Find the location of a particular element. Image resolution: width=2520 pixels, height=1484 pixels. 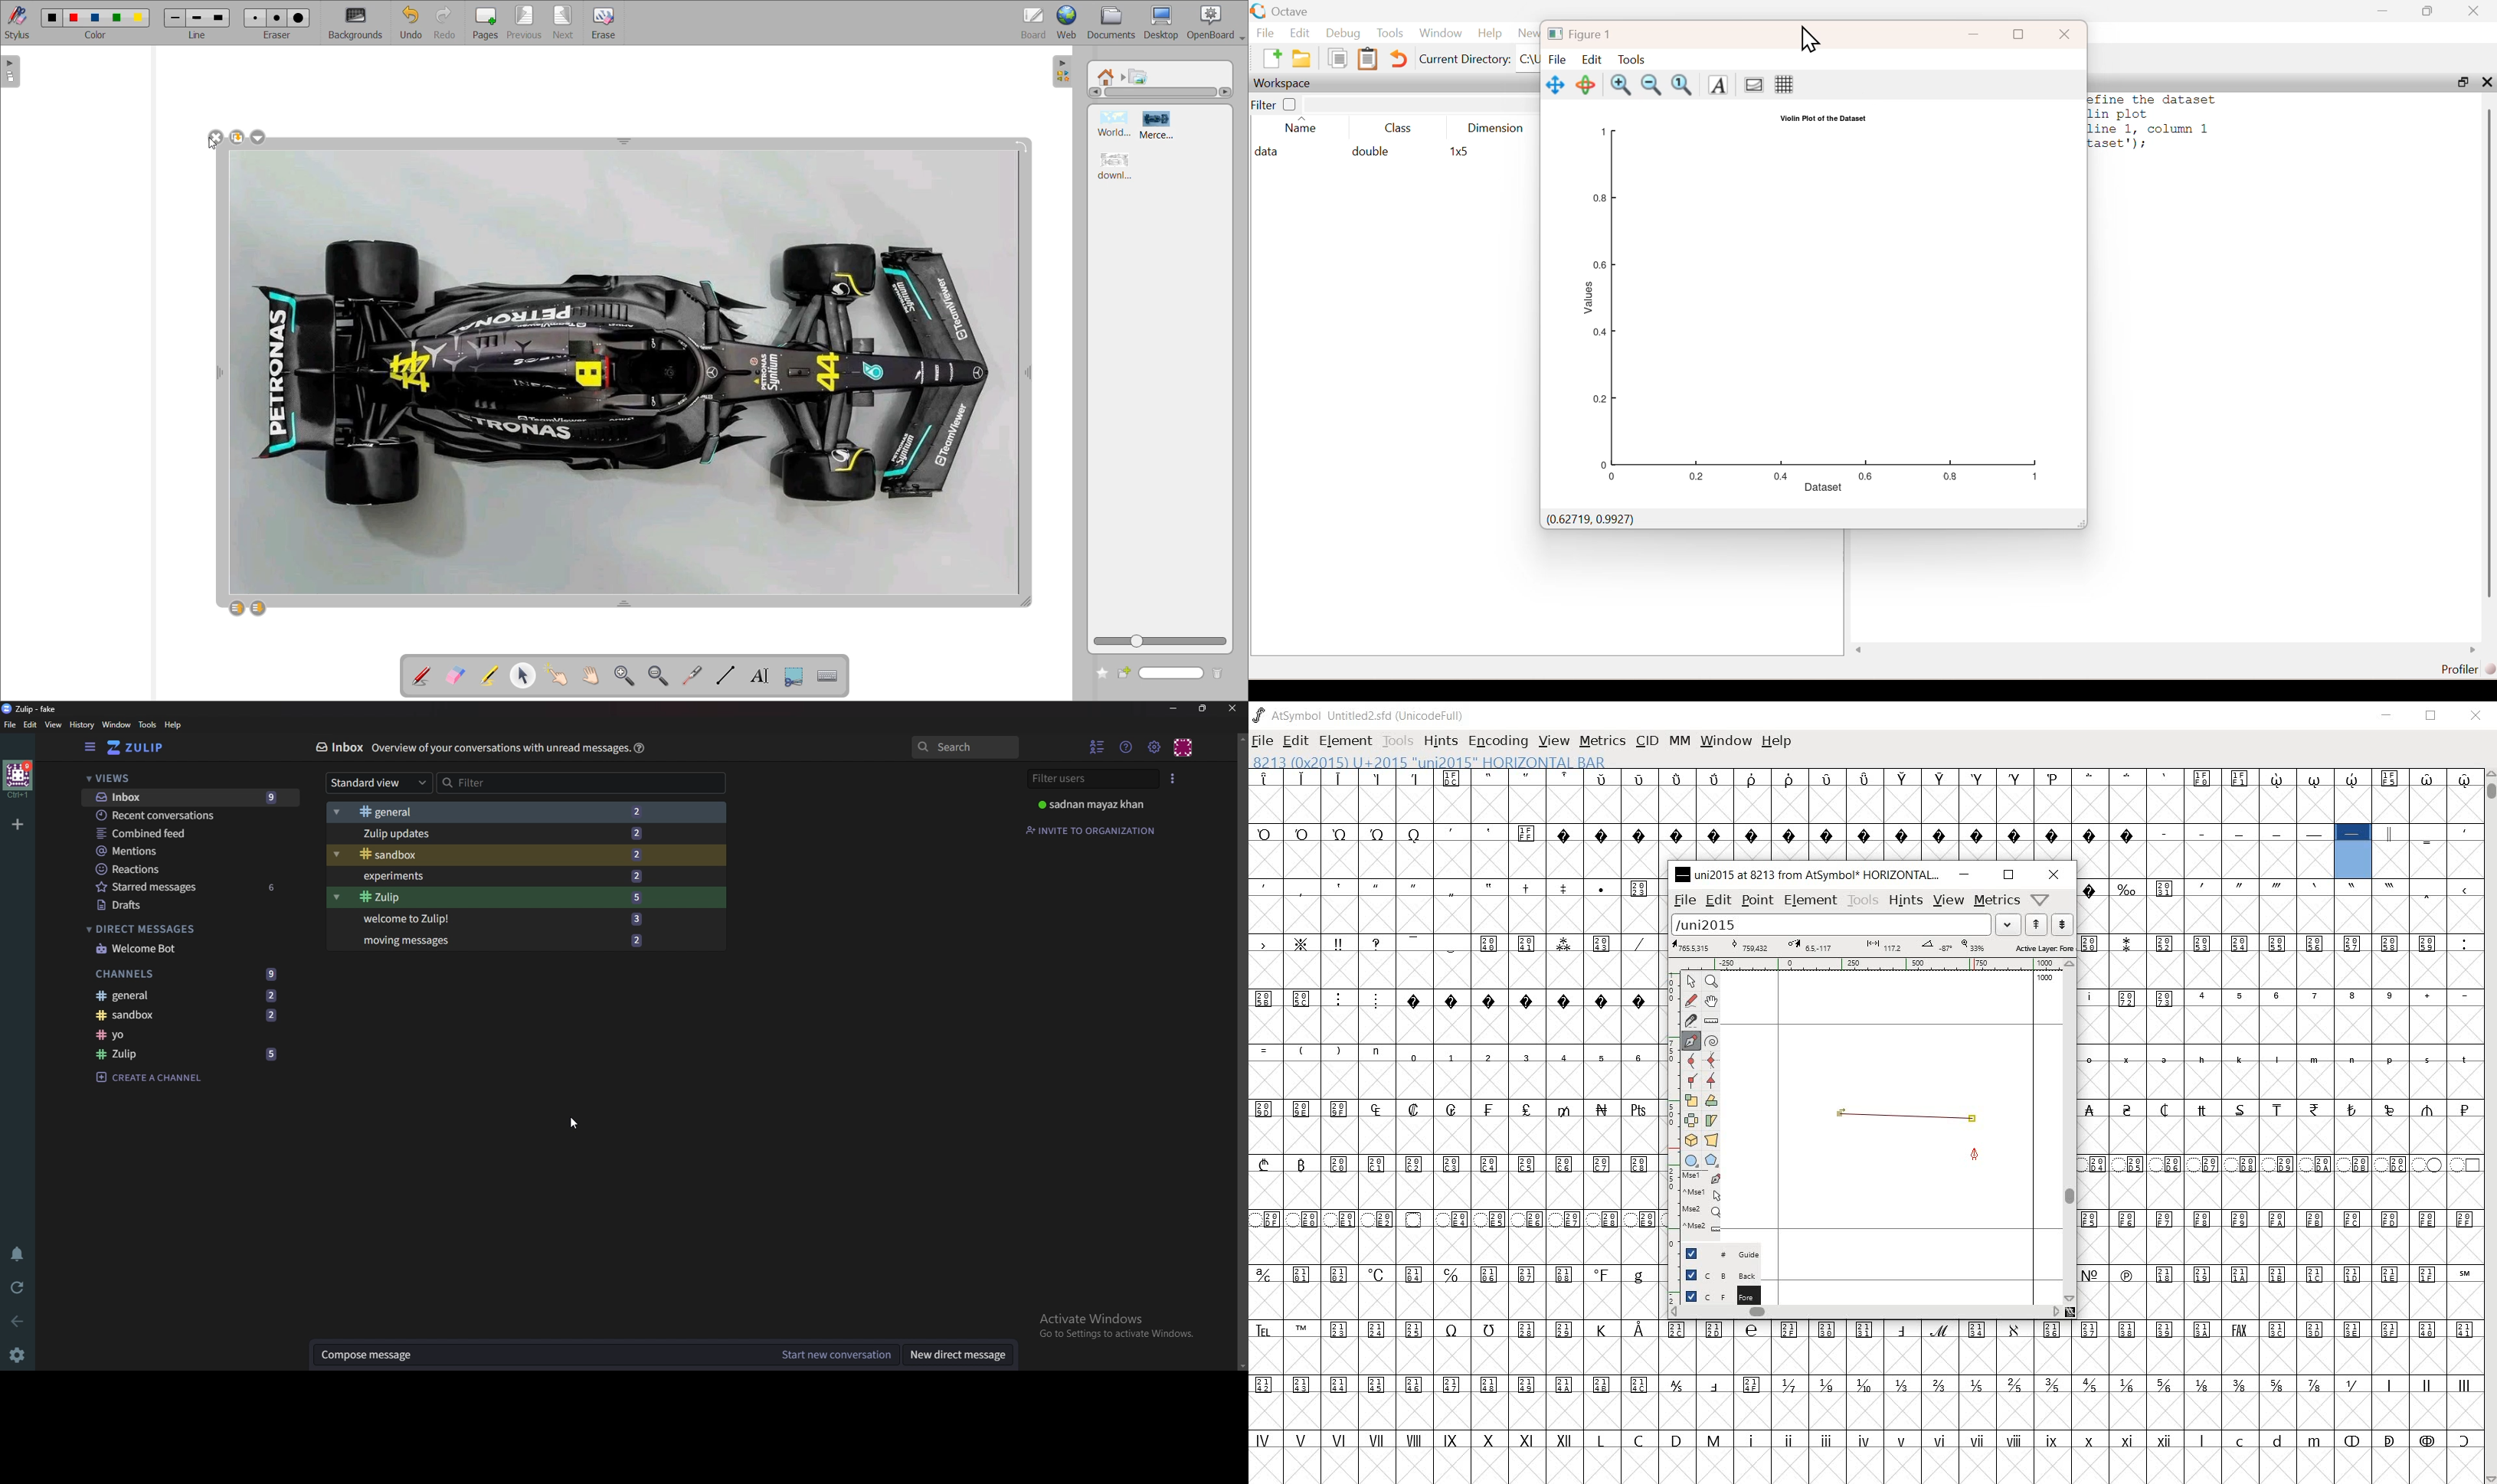

debug is located at coordinates (1343, 34).